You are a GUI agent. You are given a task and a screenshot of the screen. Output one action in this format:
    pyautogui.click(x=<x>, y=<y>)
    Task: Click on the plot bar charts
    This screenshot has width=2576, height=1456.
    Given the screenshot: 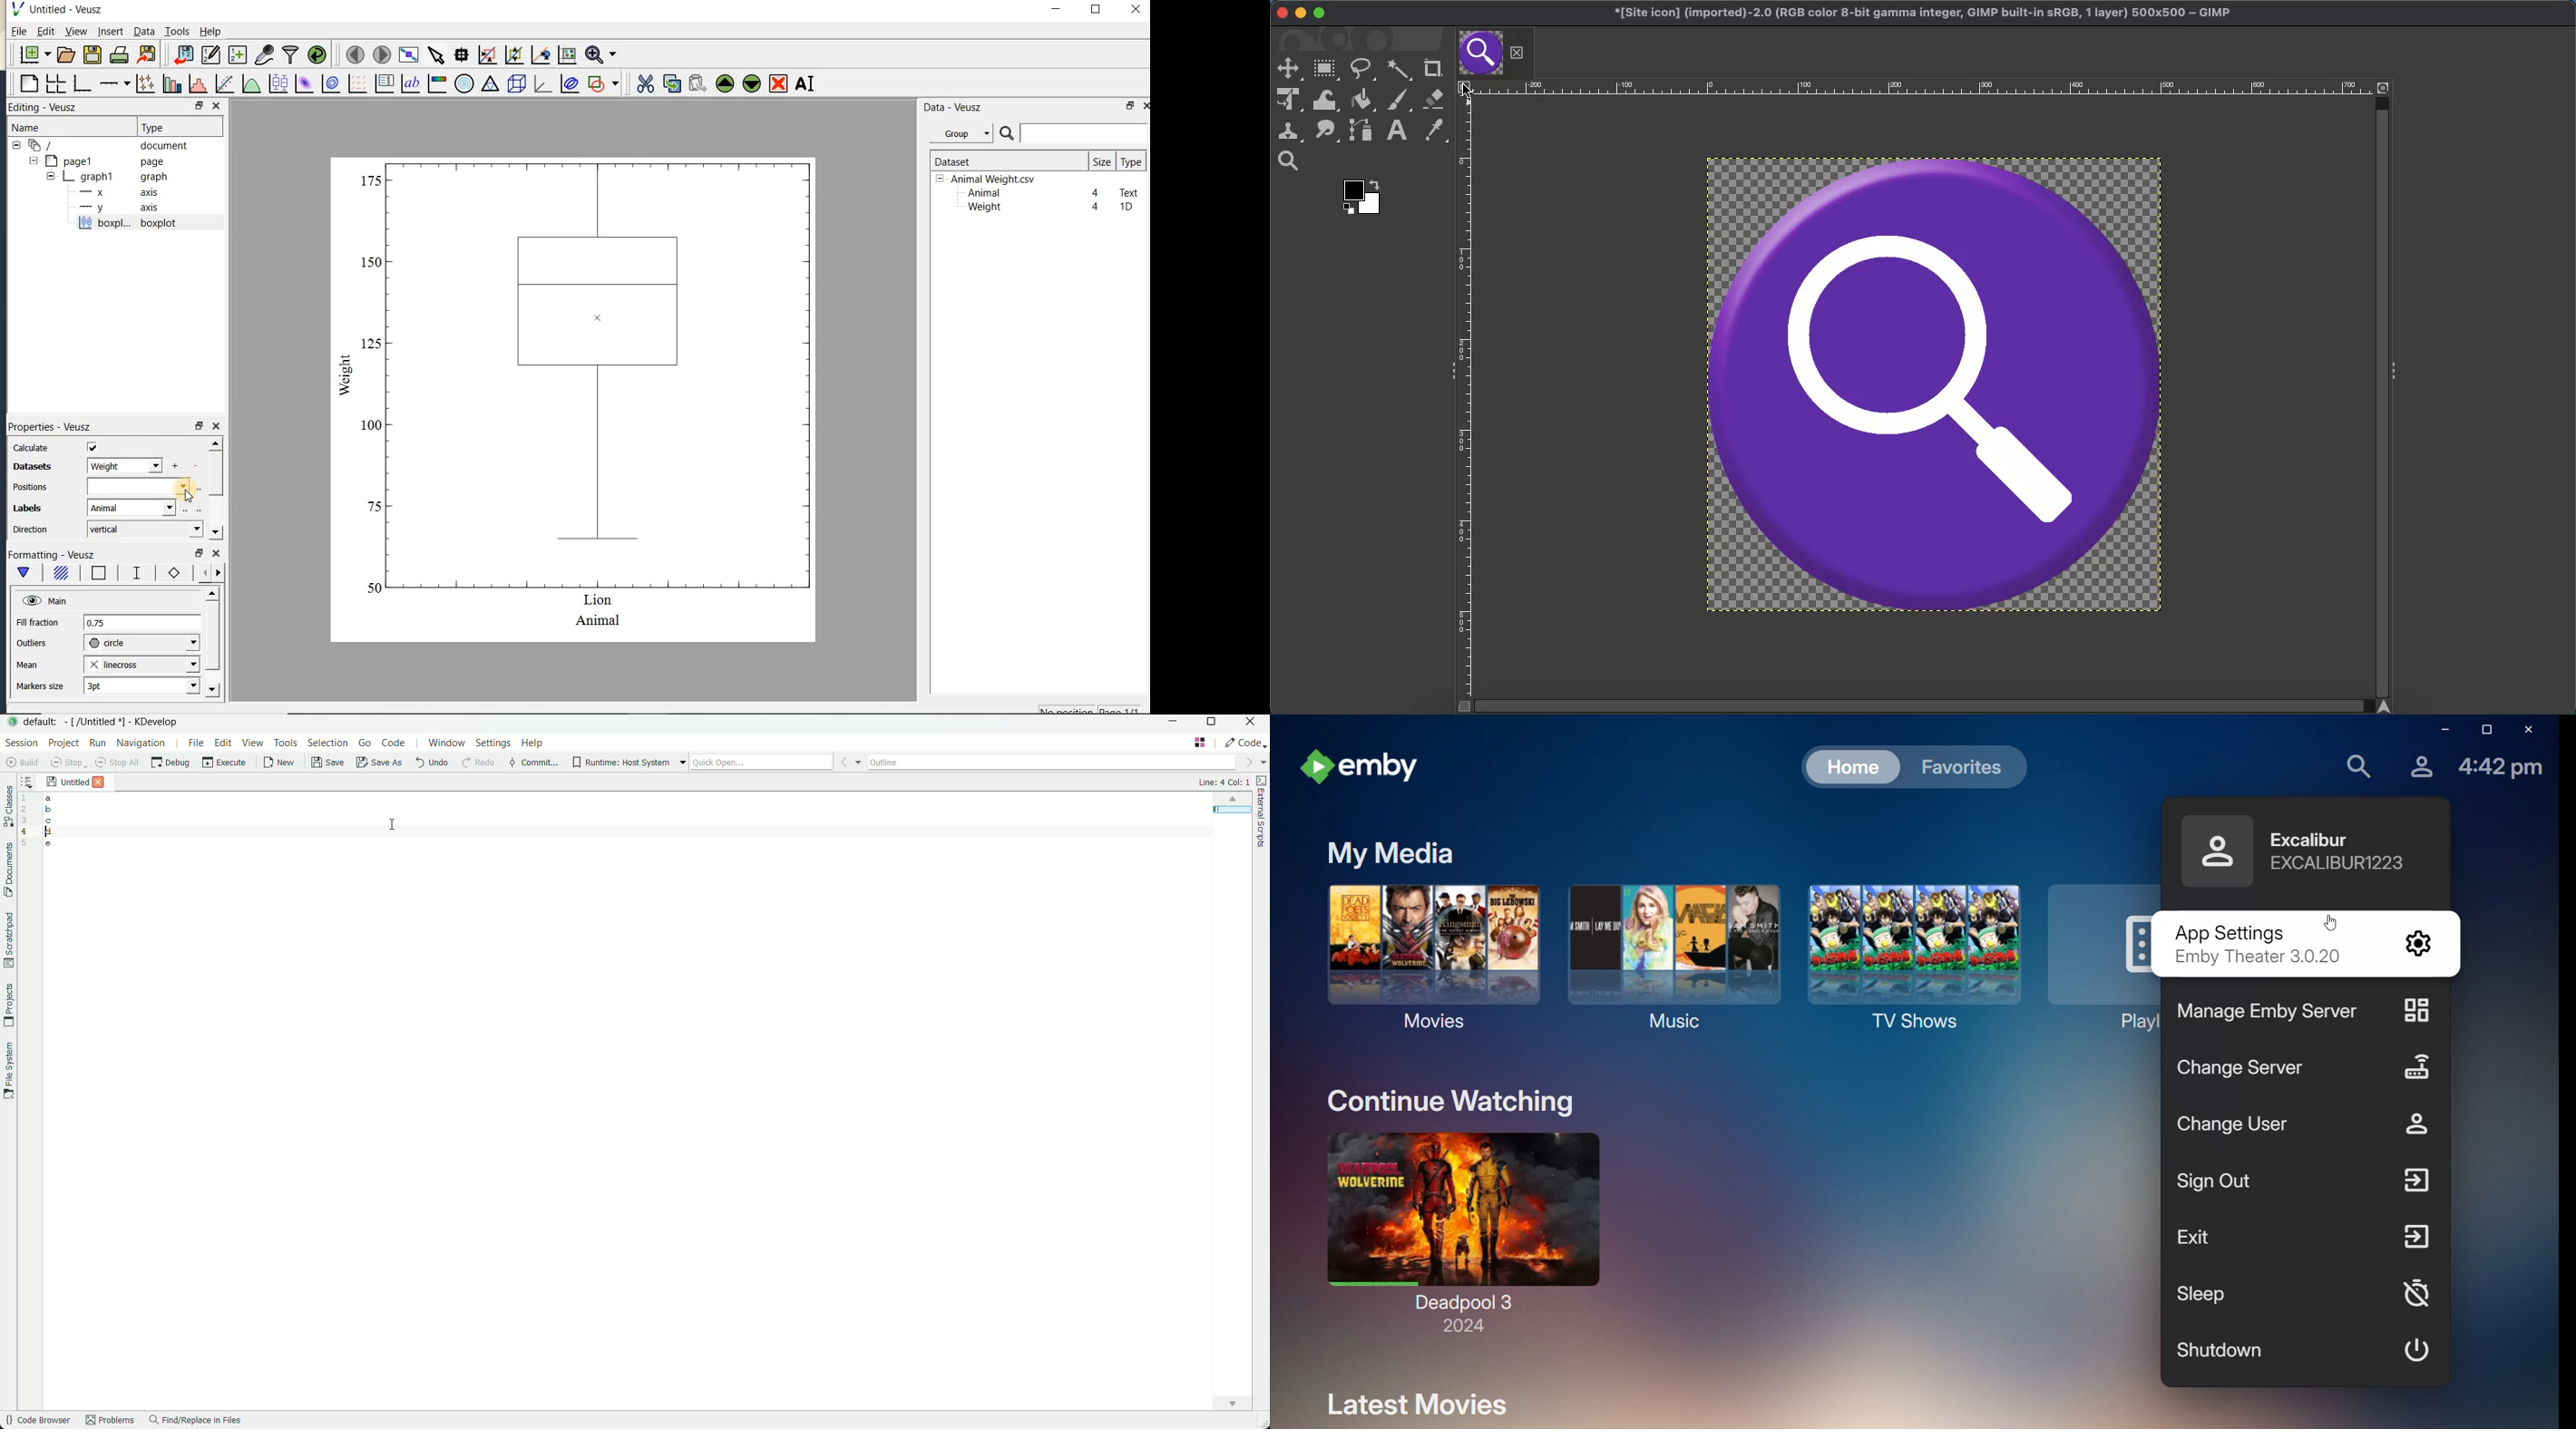 What is the action you would take?
    pyautogui.click(x=172, y=83)
    